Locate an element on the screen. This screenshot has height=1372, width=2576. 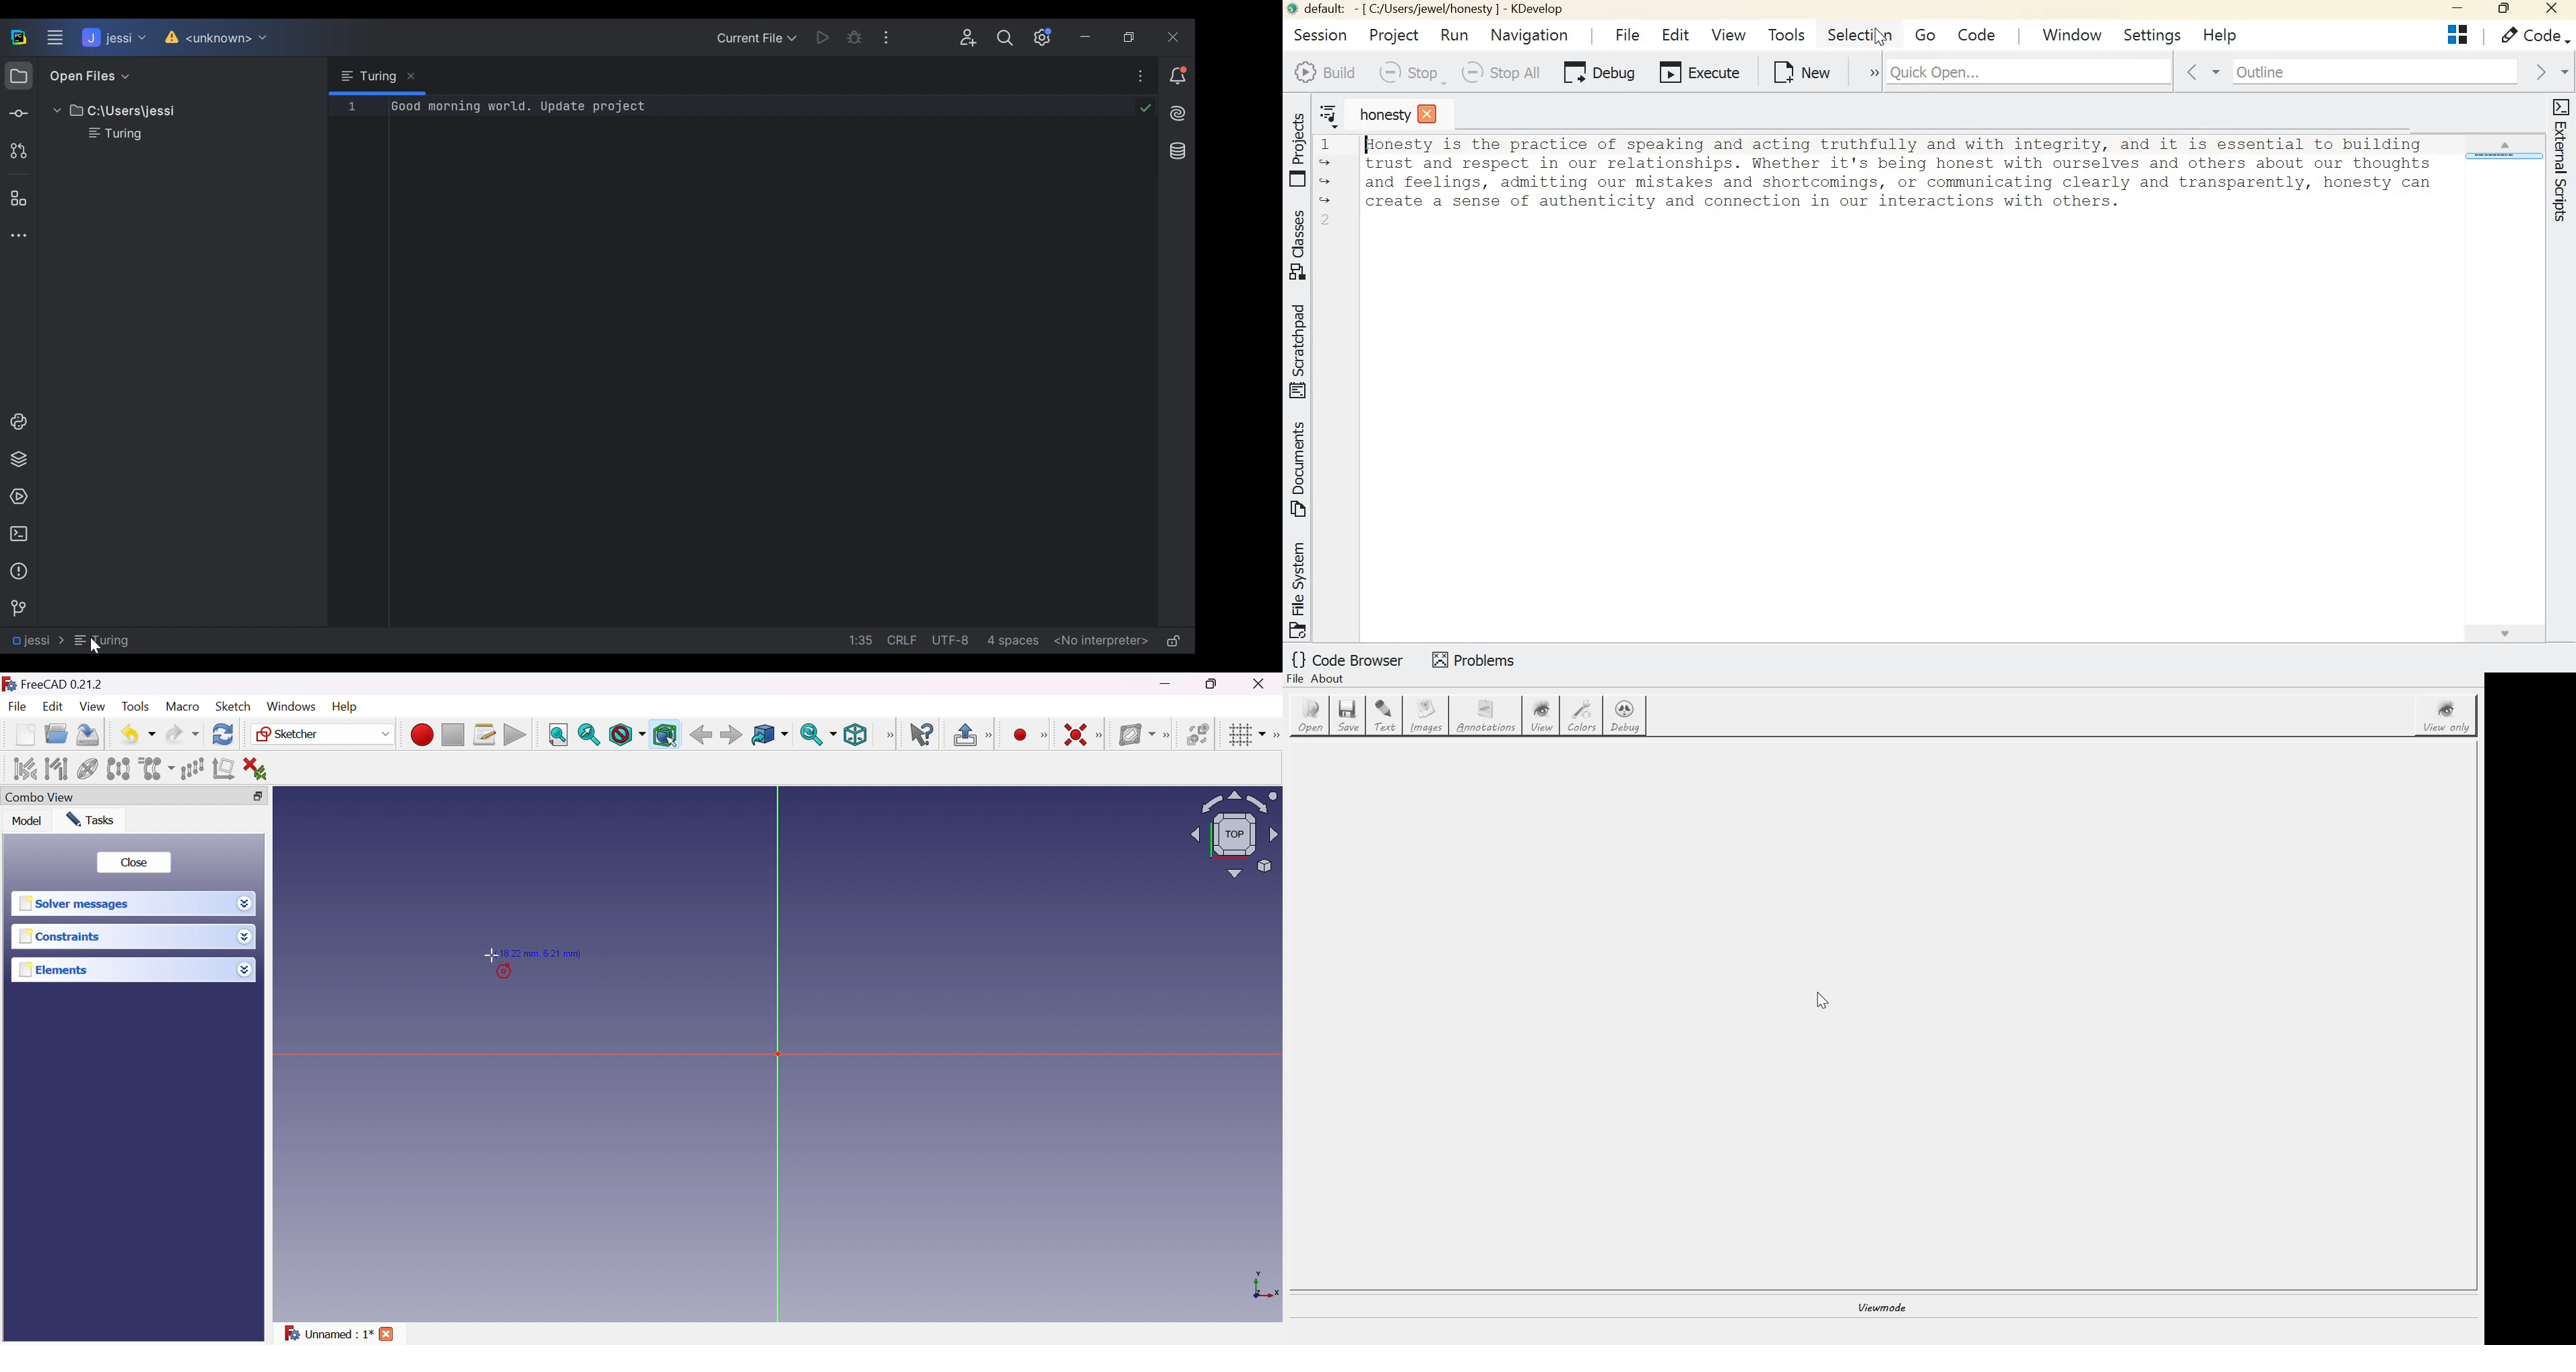
Delete all constraints is located at coordinates (259, 769).